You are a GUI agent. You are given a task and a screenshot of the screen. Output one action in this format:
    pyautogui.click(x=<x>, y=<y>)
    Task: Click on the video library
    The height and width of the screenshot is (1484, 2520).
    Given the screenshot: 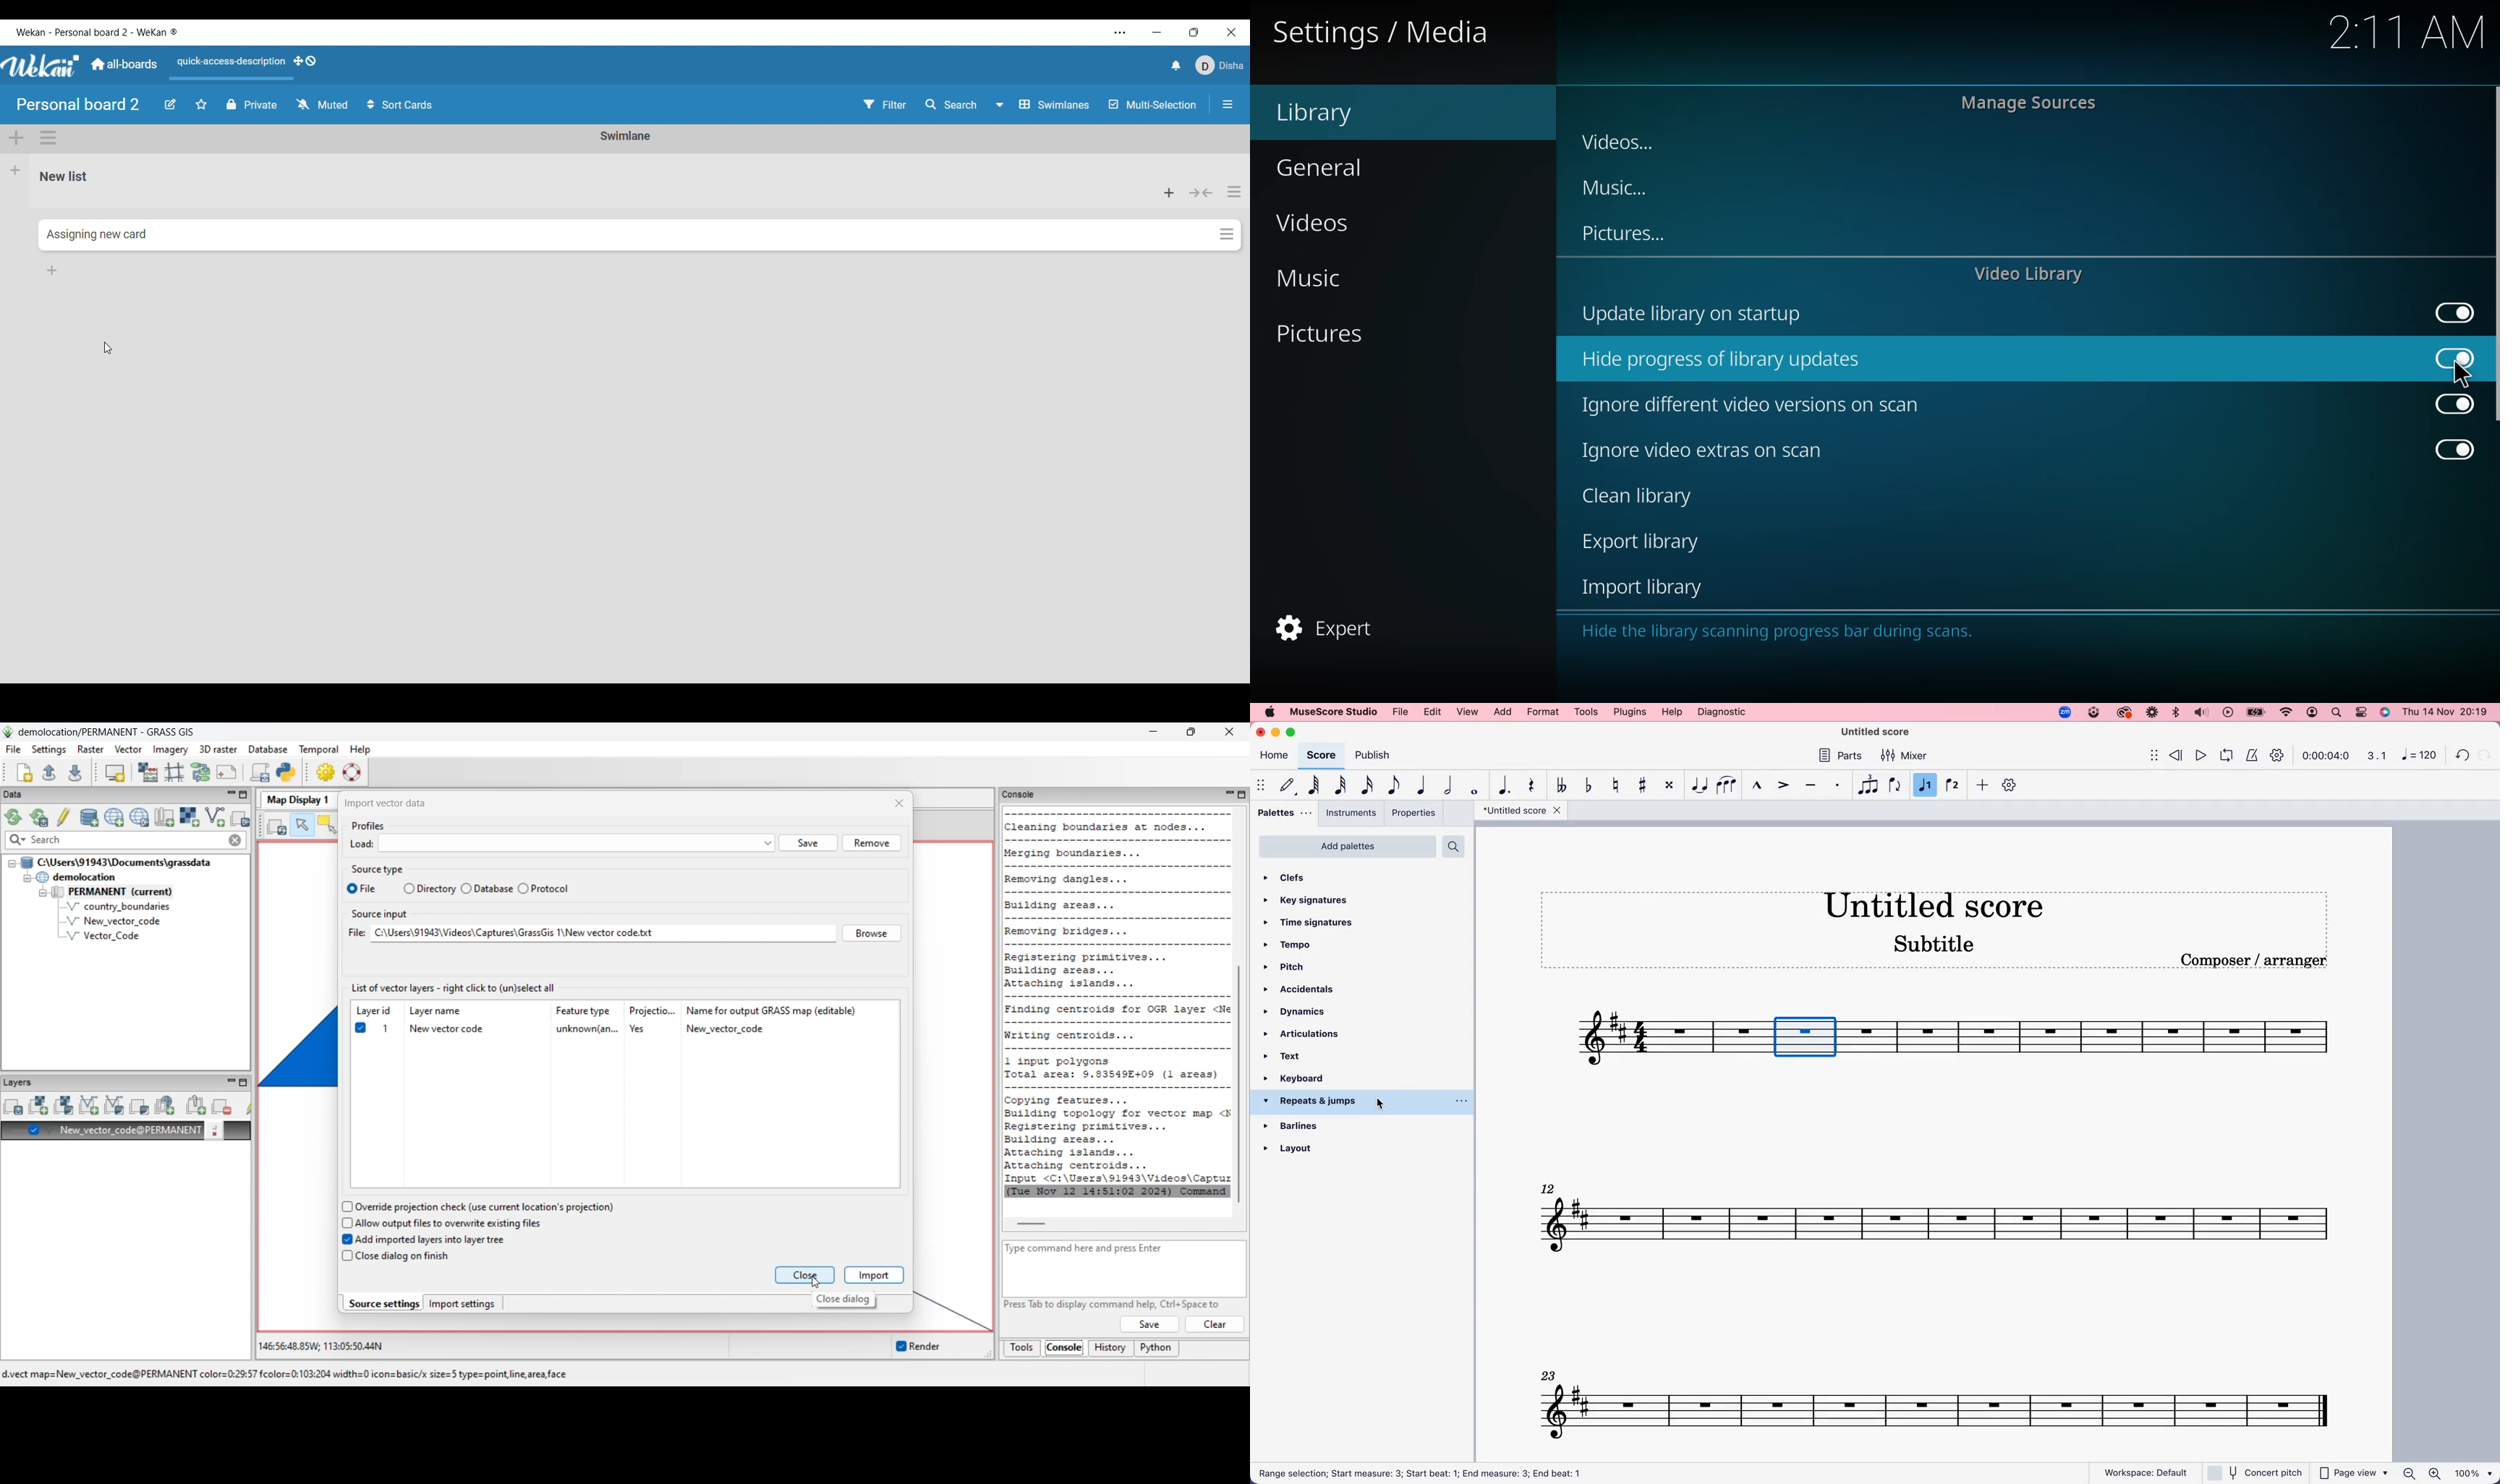 What is the action you would take?
    pyautogui.click(x=2033, y=274)
    